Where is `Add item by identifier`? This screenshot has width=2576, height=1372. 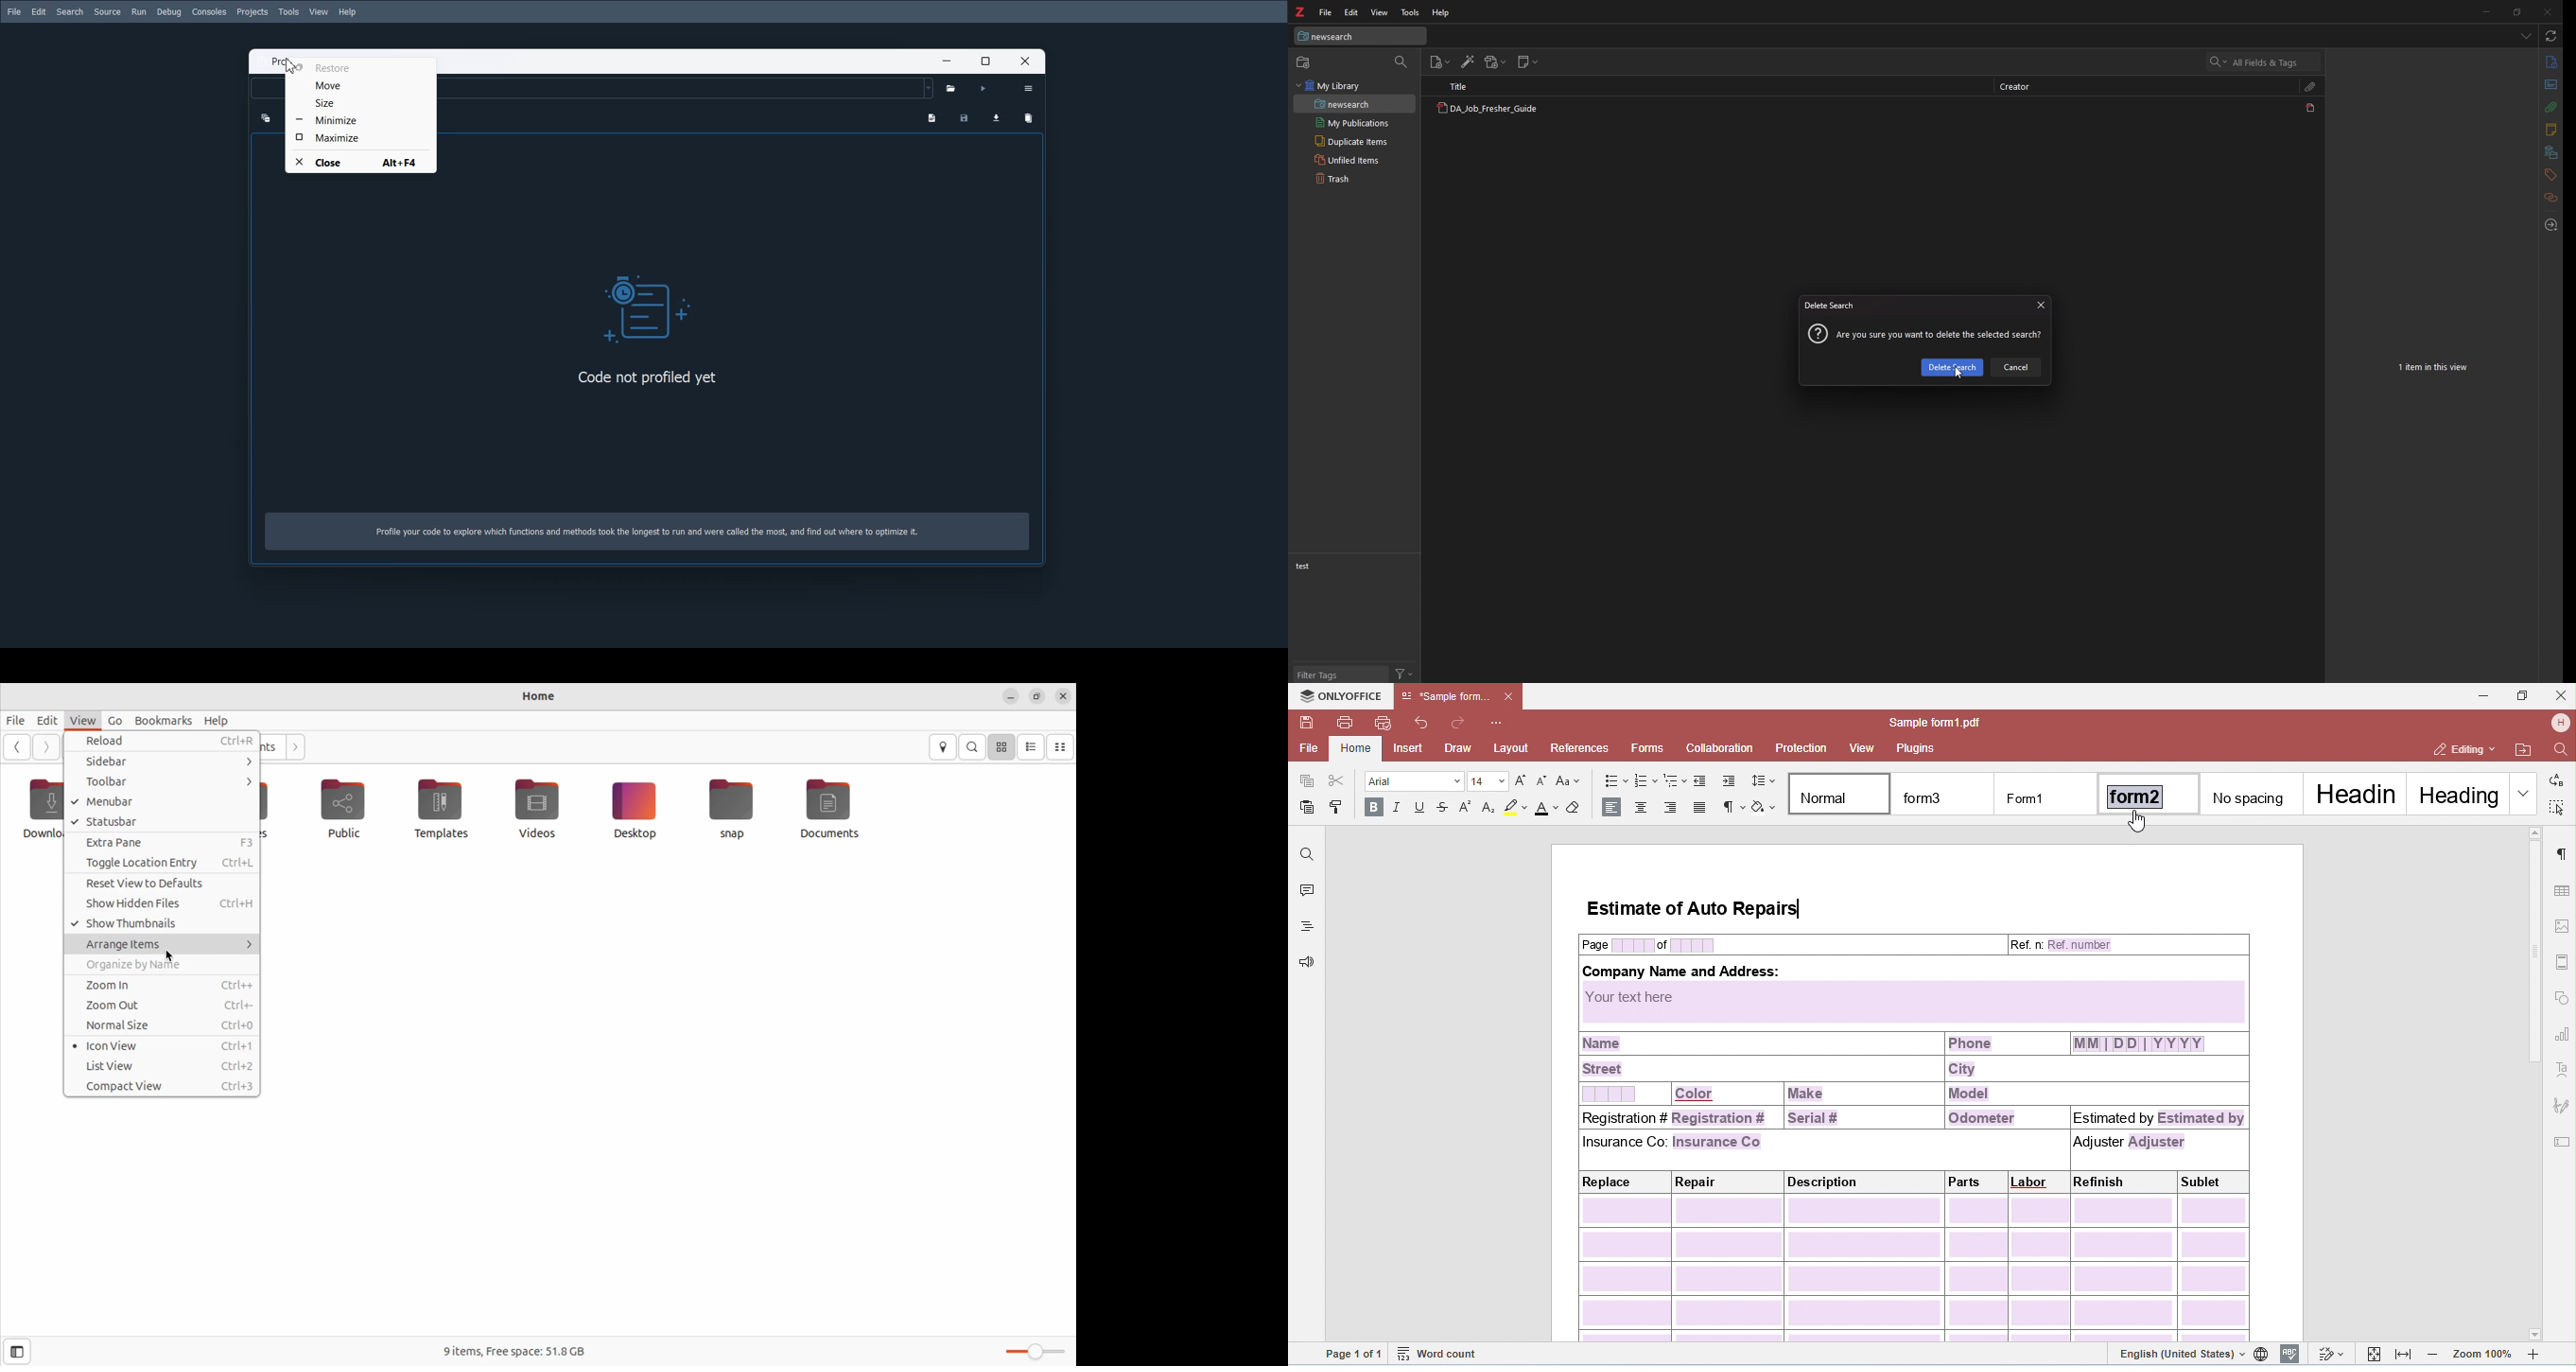
Add item by identifier is located at coordinates (1466, 62).